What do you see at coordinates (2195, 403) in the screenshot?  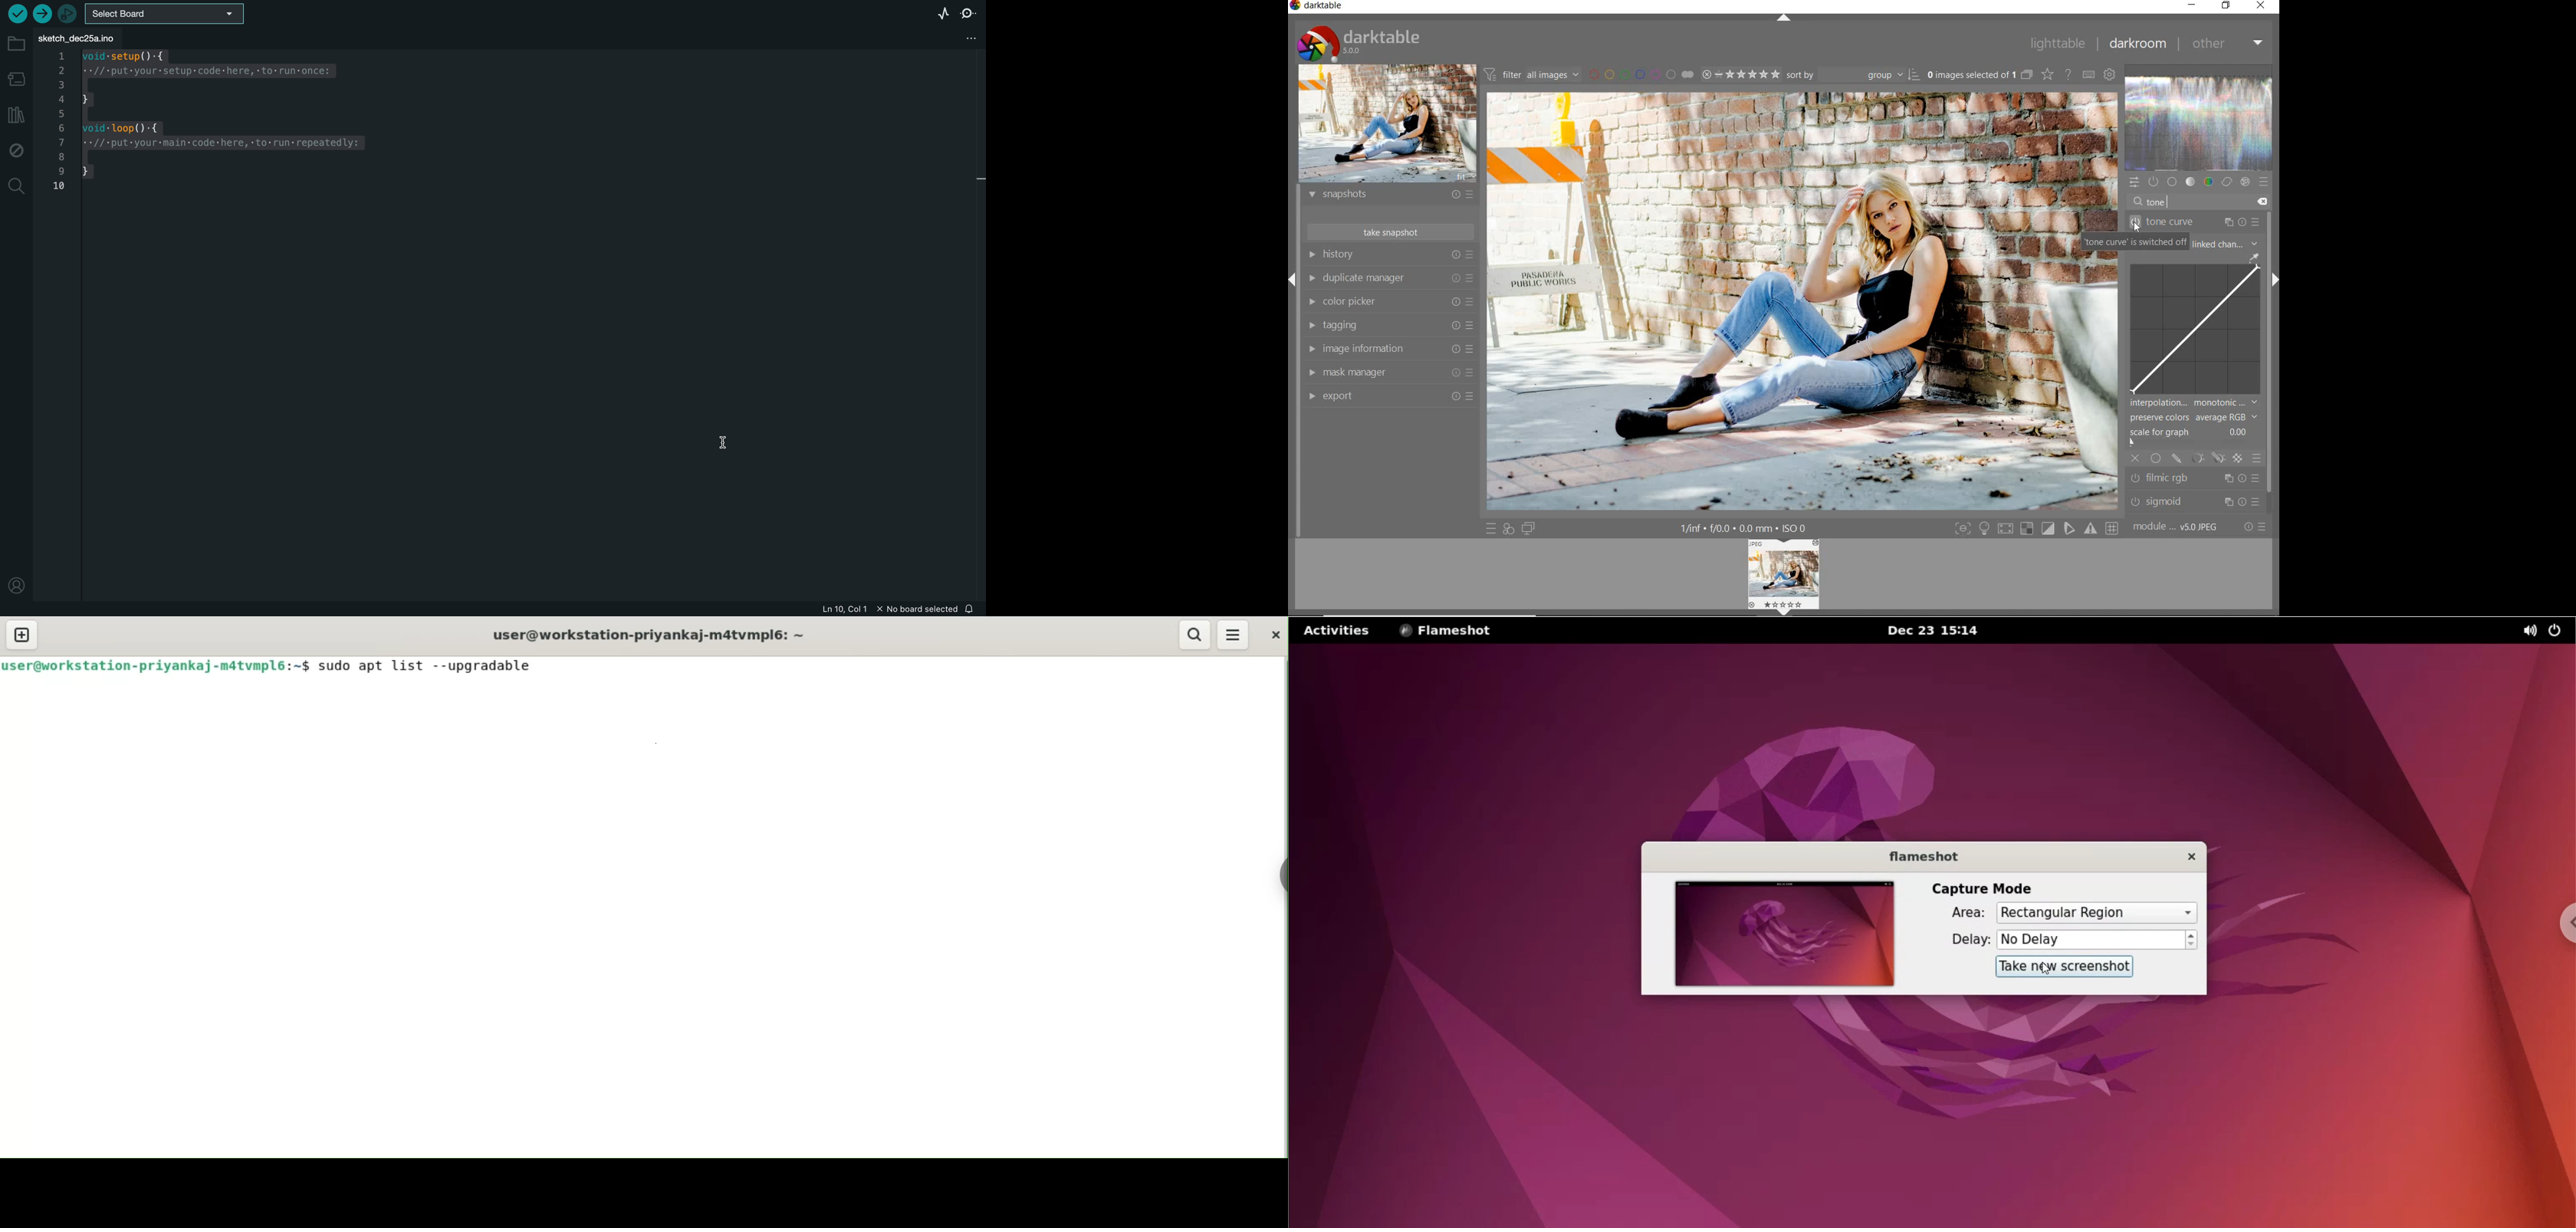 I see `interpolation` at bounding box center [2195, 403].